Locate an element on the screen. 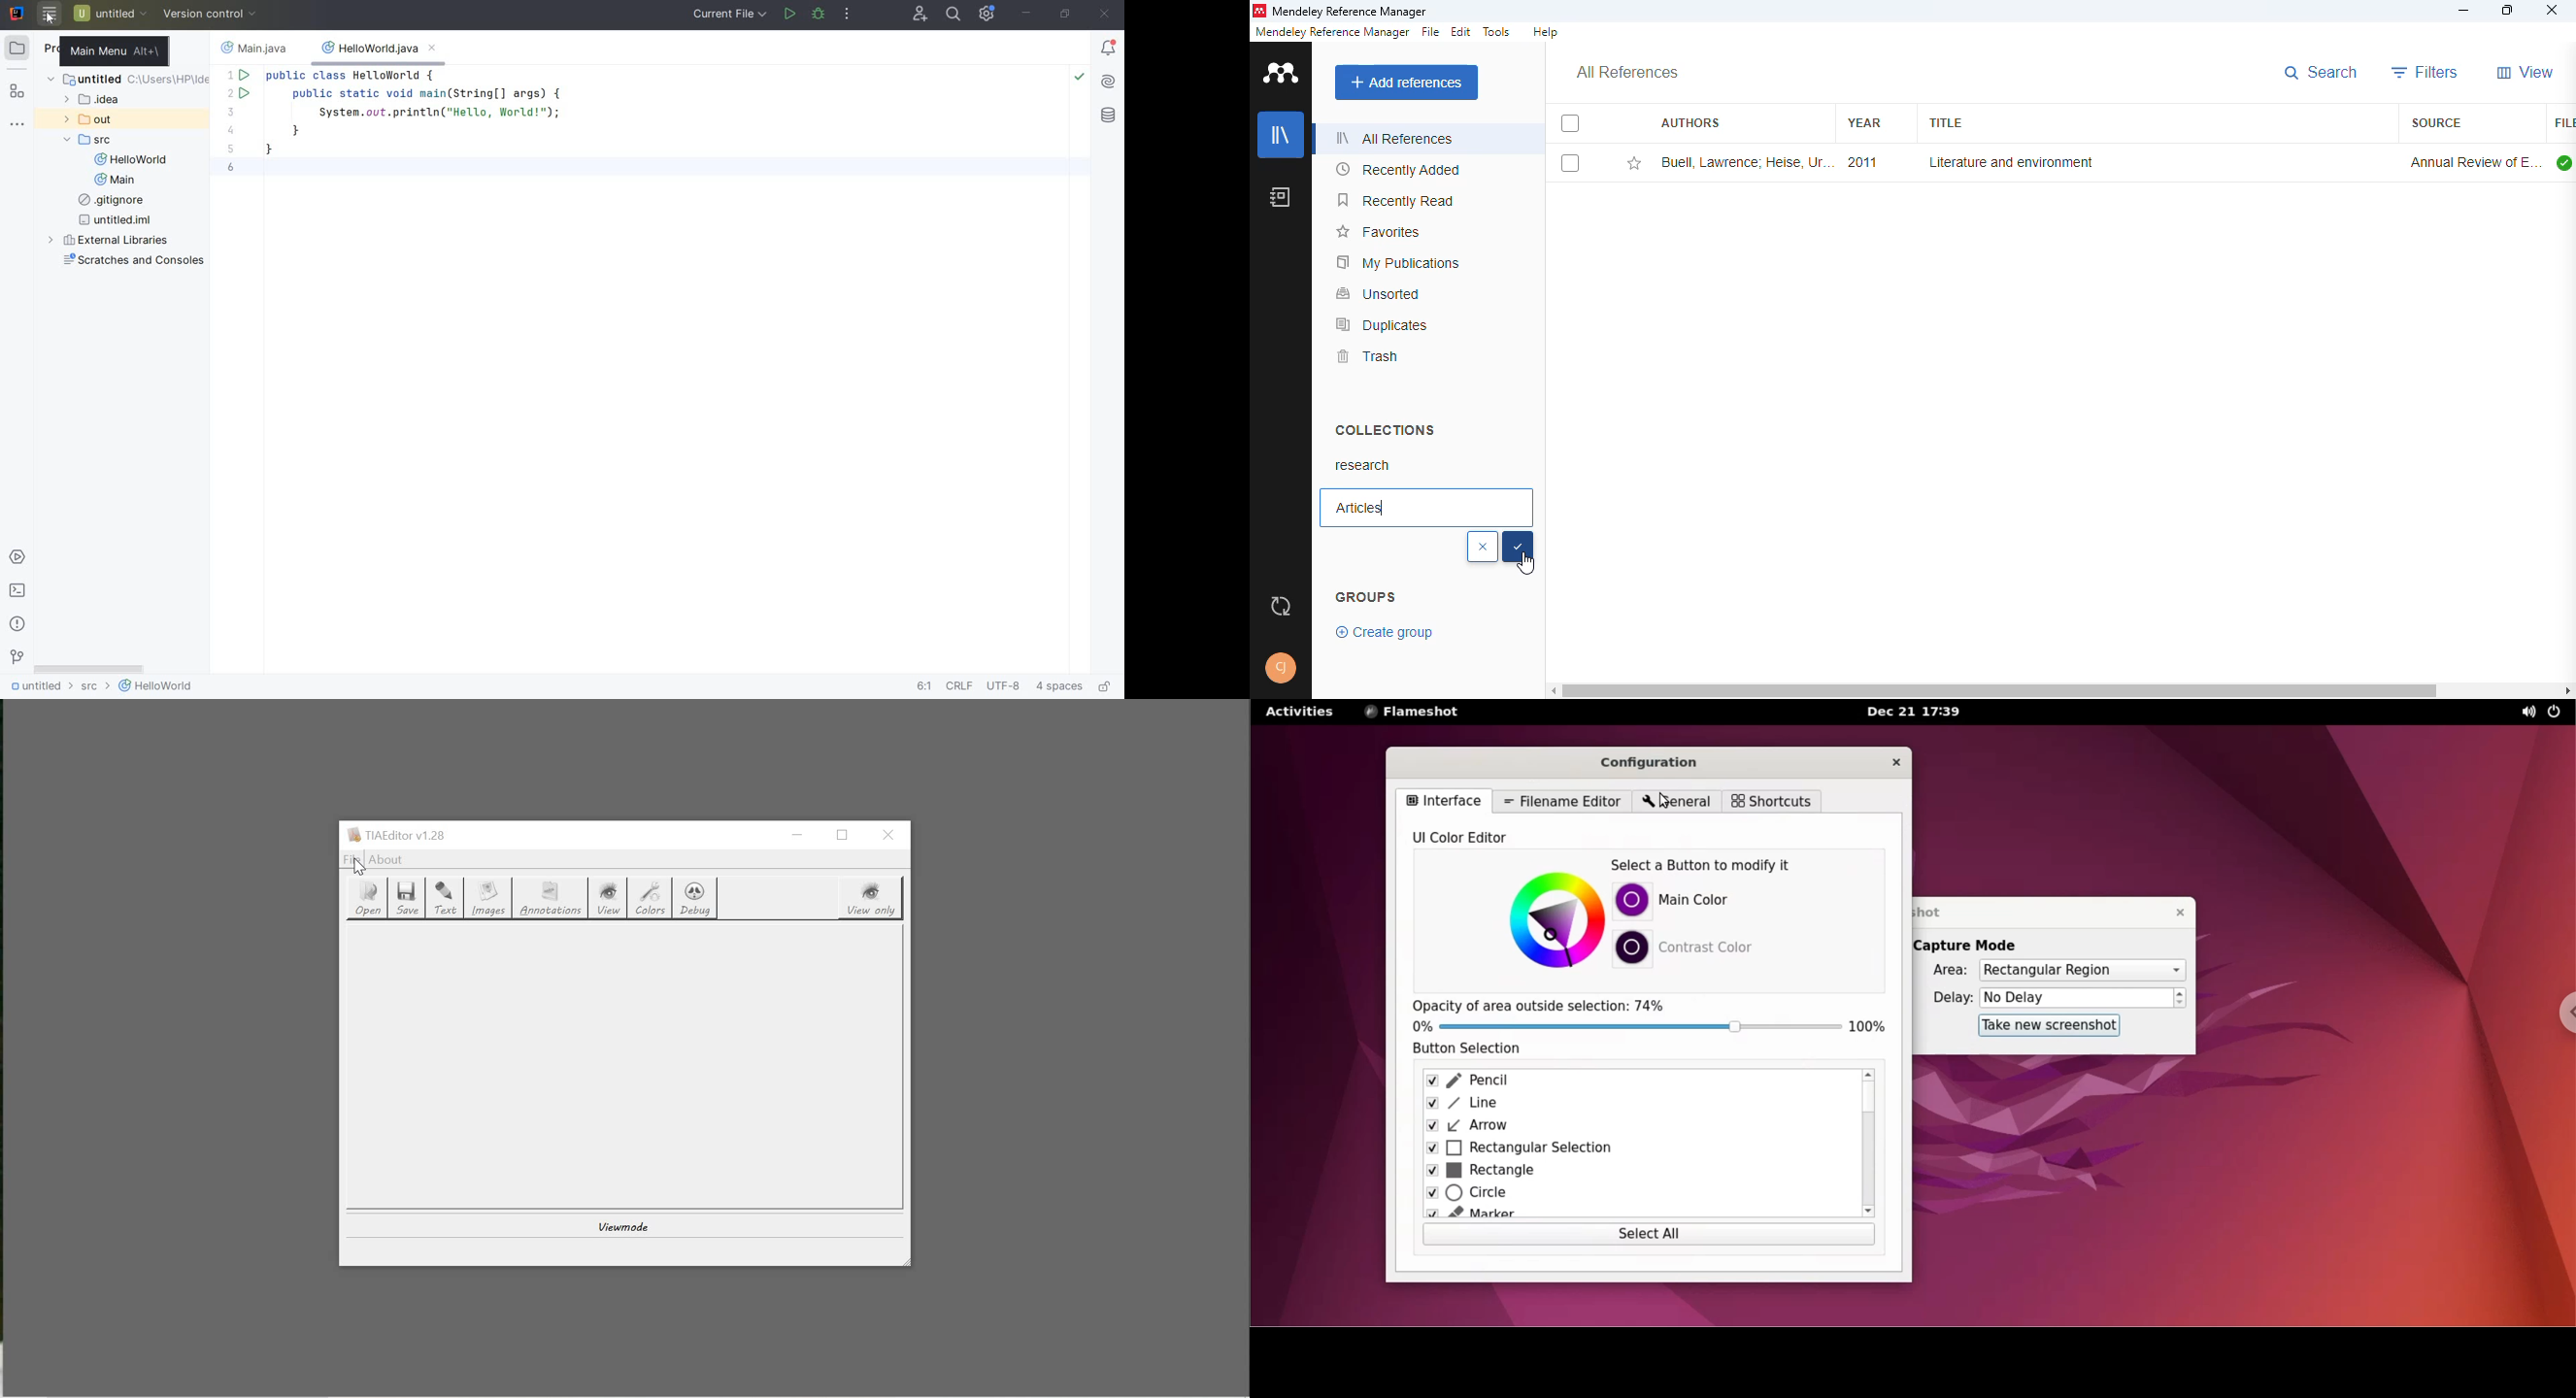 This screenshot has width=2576, height=1400. select is located at coordinates (1571, 123).